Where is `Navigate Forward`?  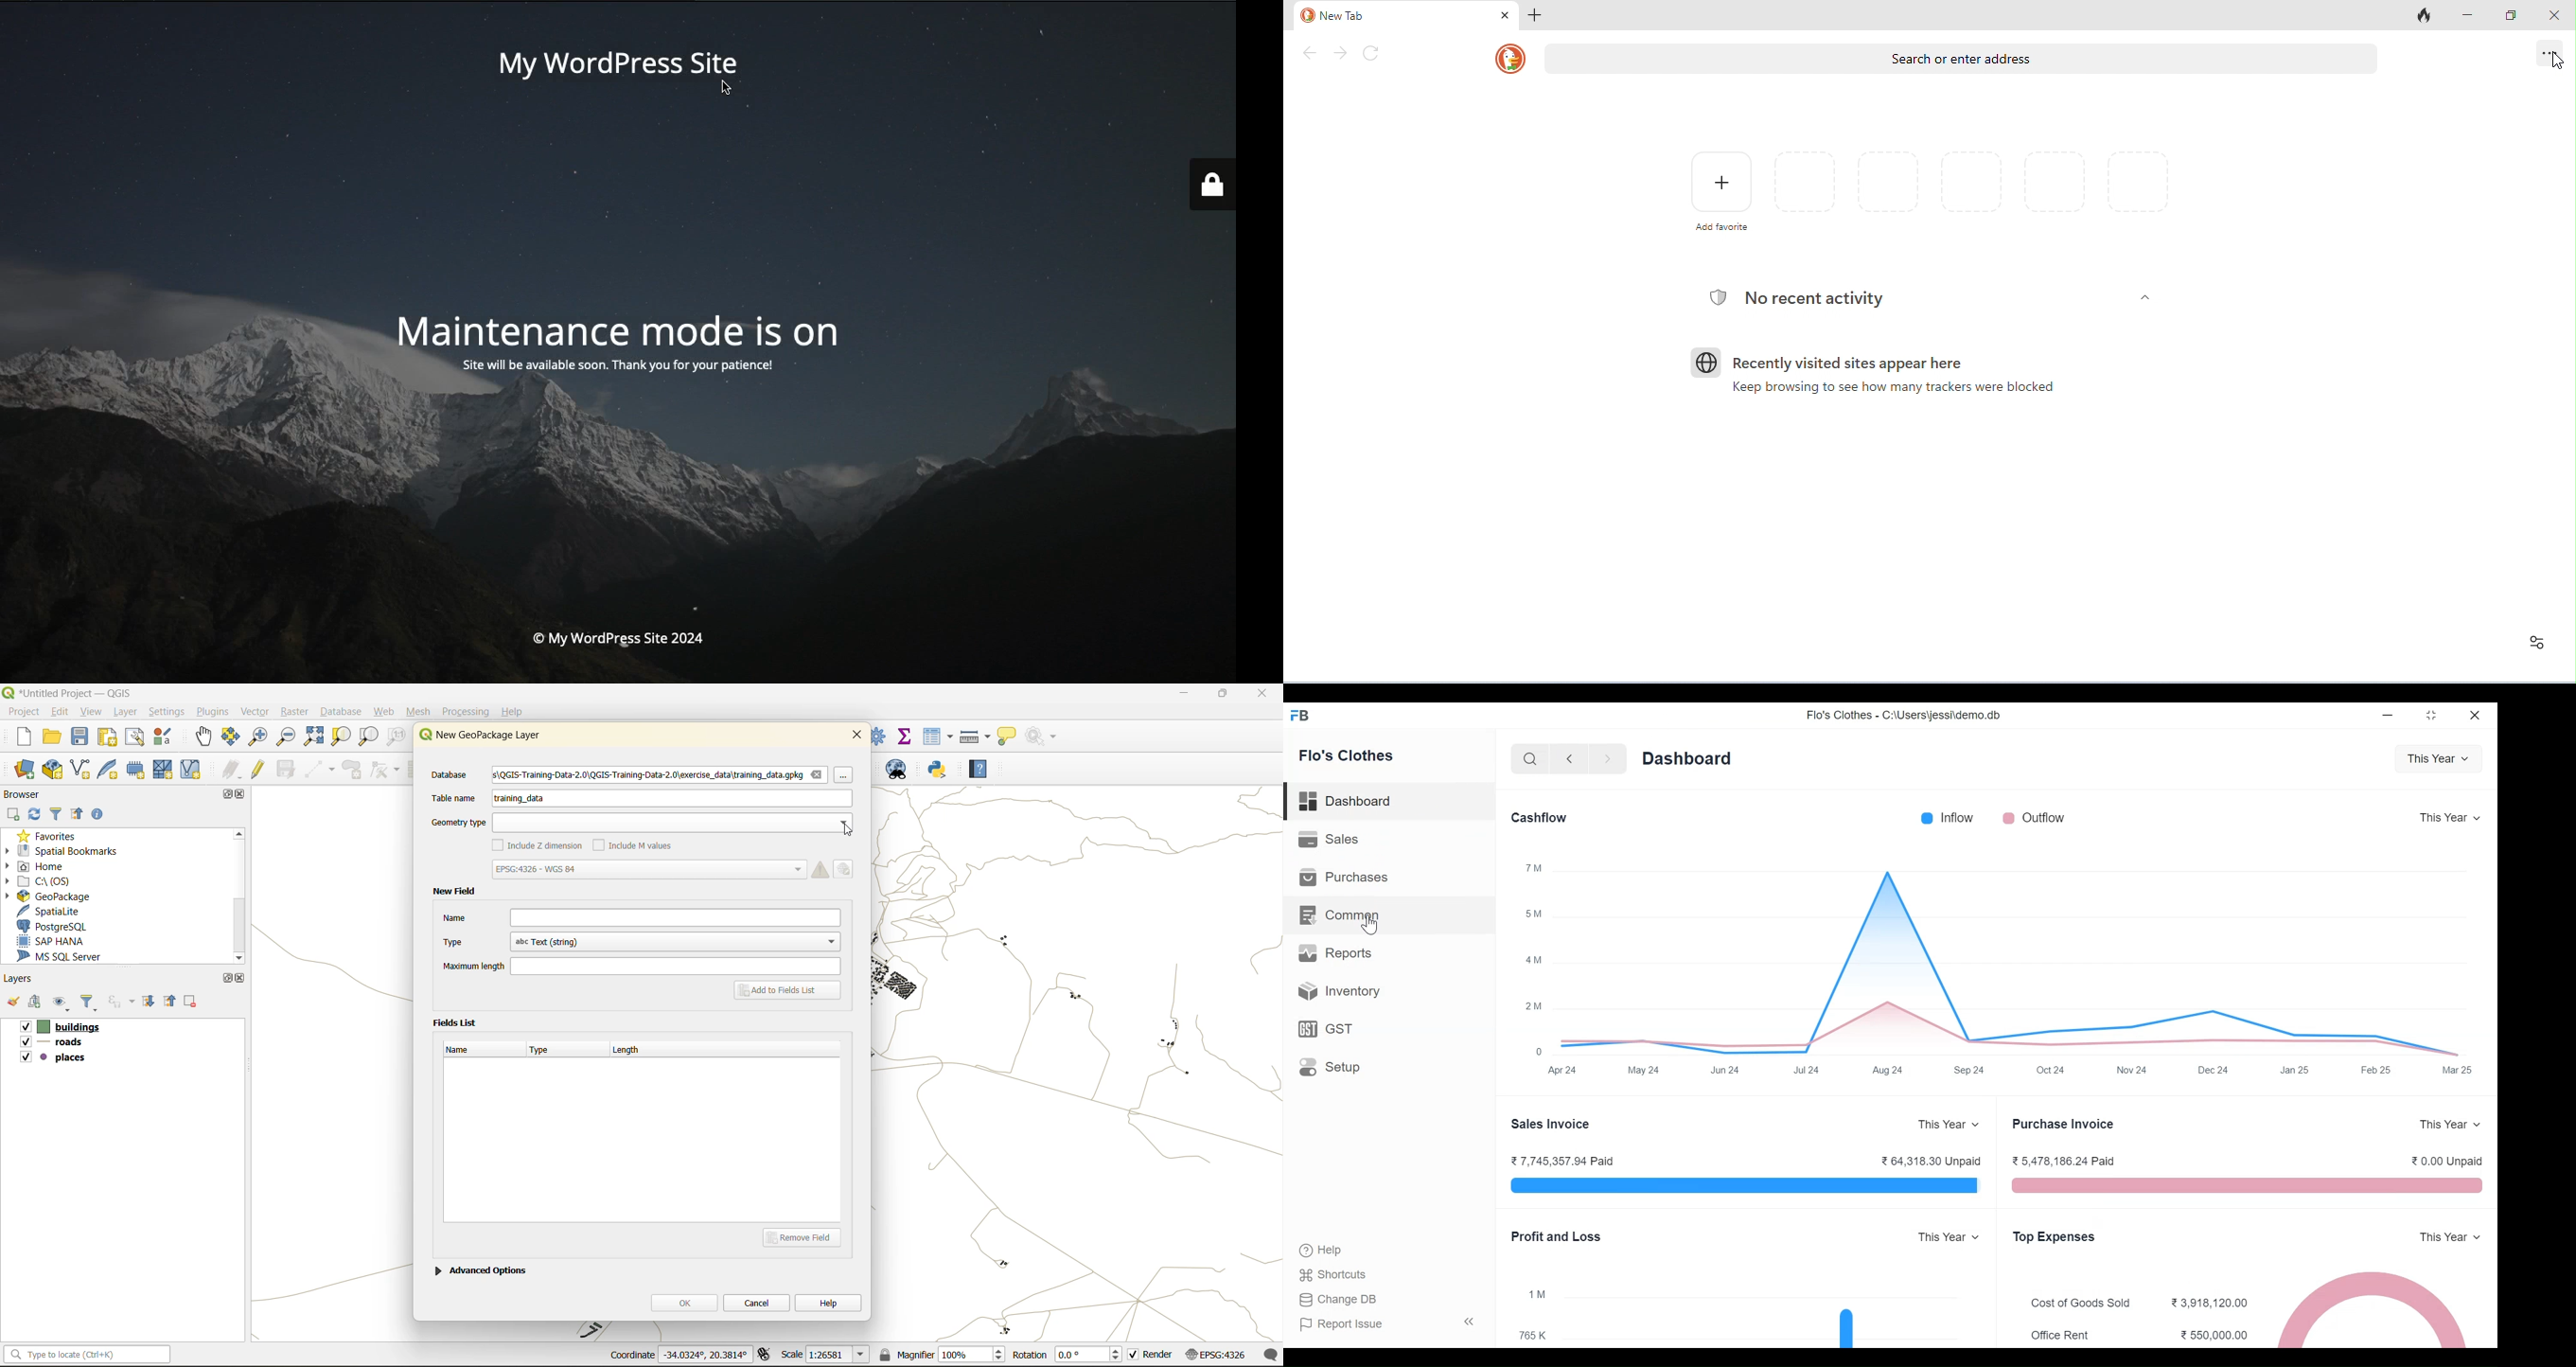 Navigate Forward is located at coordinates (1608, 759).